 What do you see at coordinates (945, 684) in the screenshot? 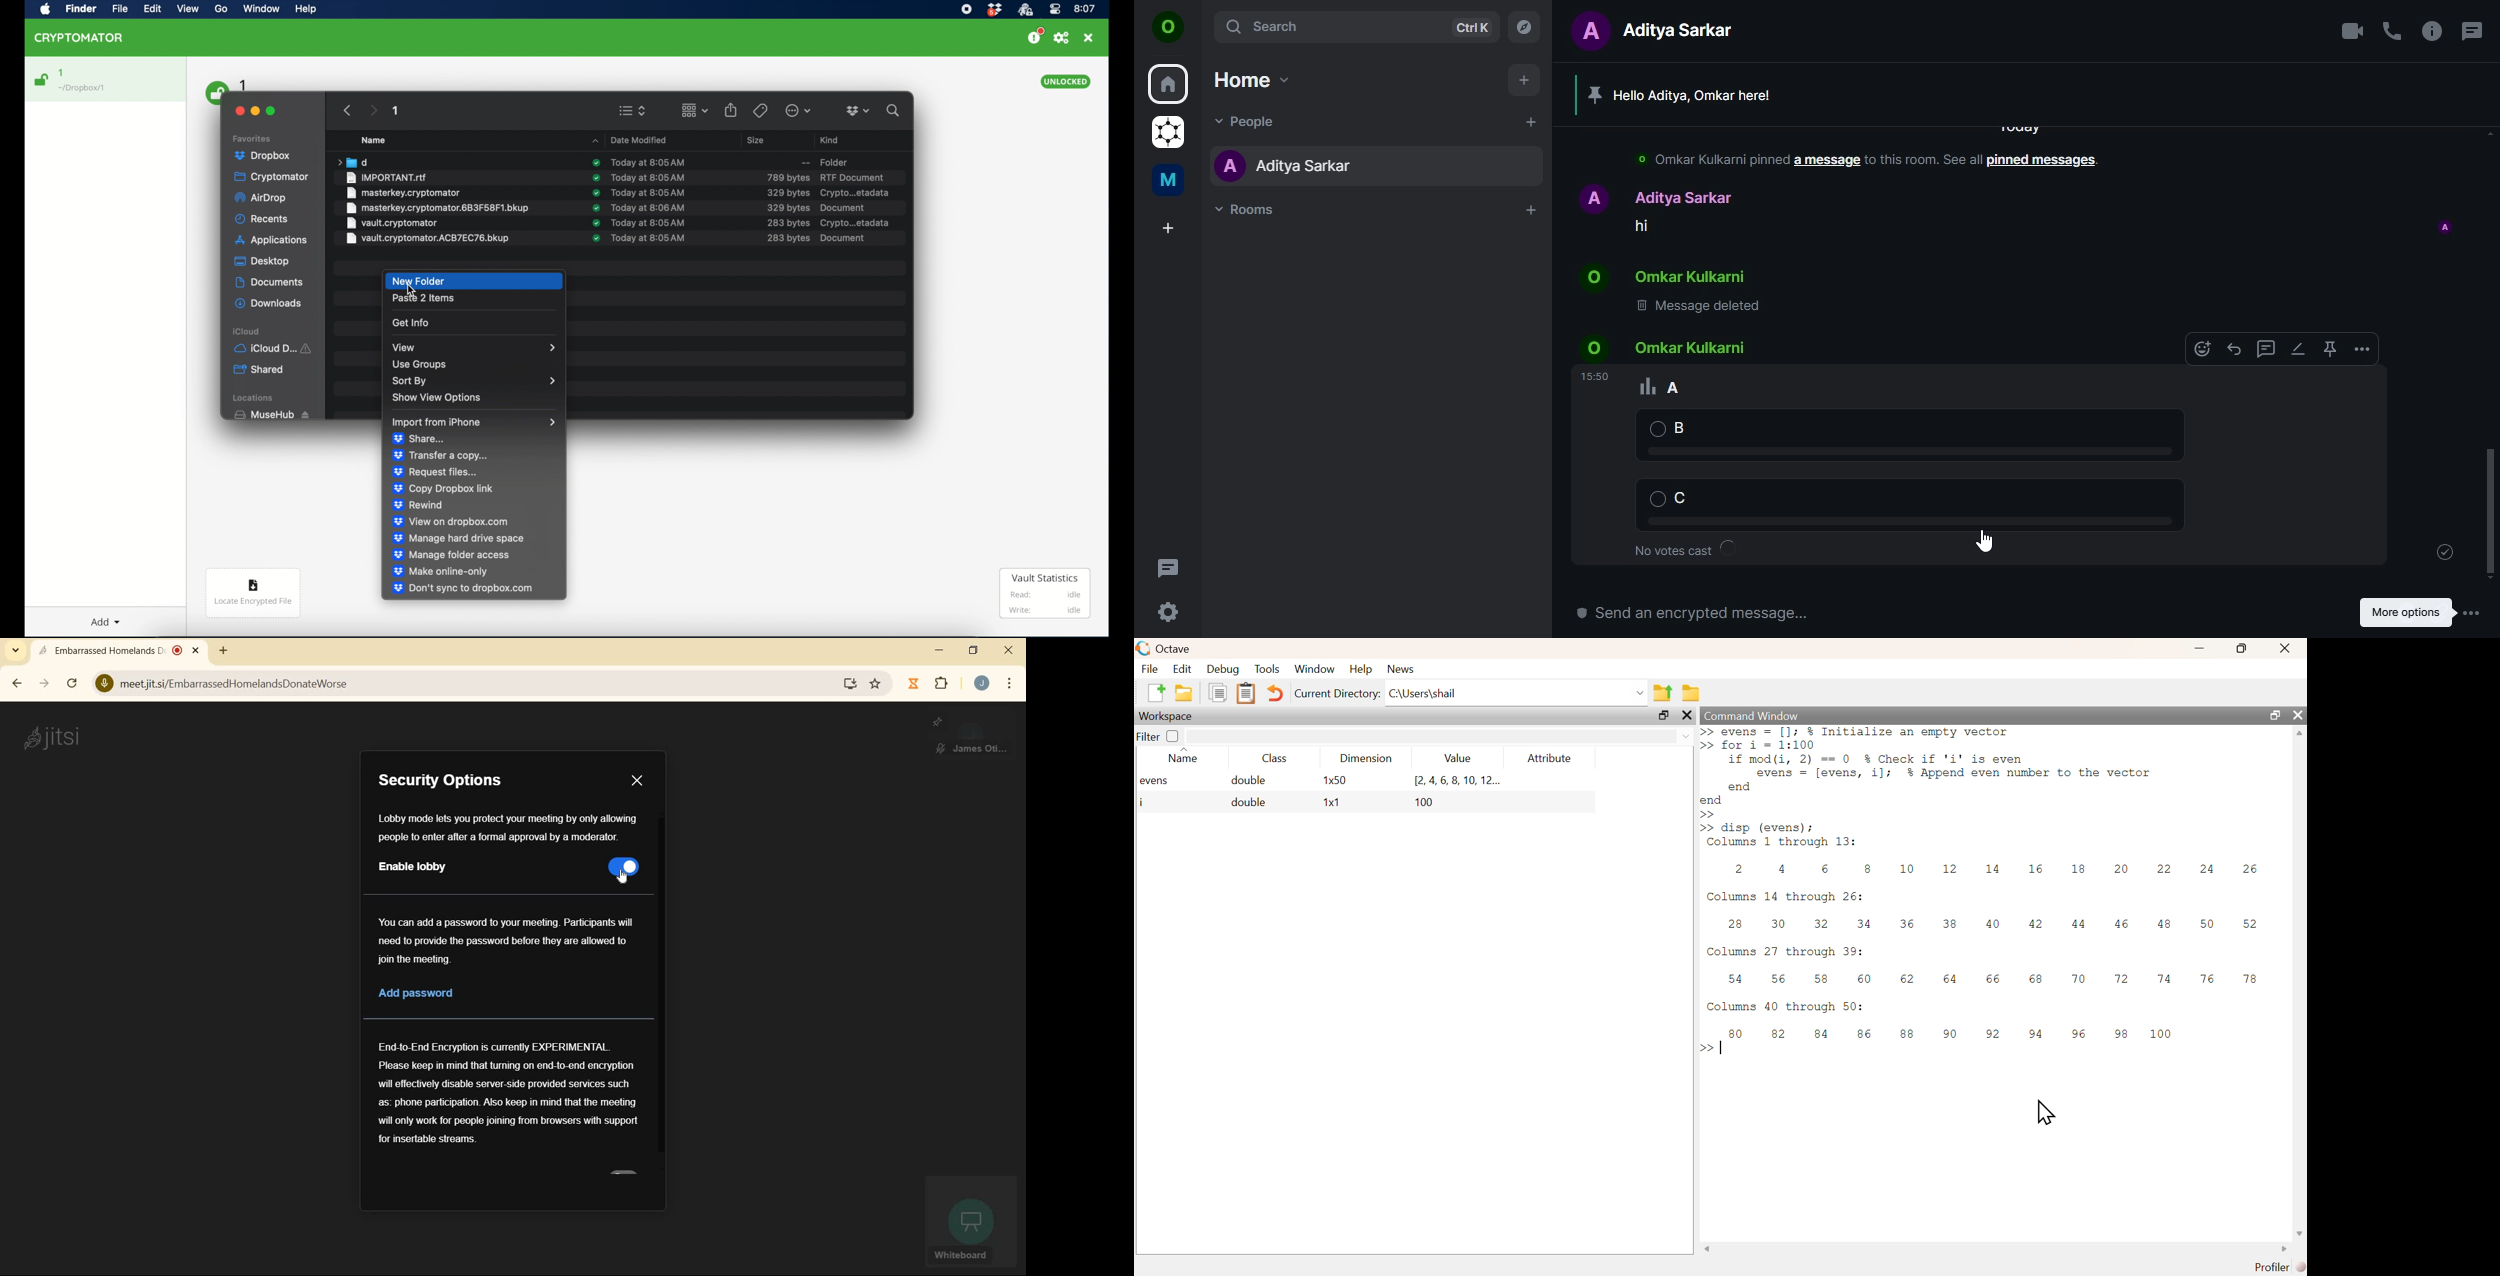
I see `extensions` at bounding box center [945, 684].